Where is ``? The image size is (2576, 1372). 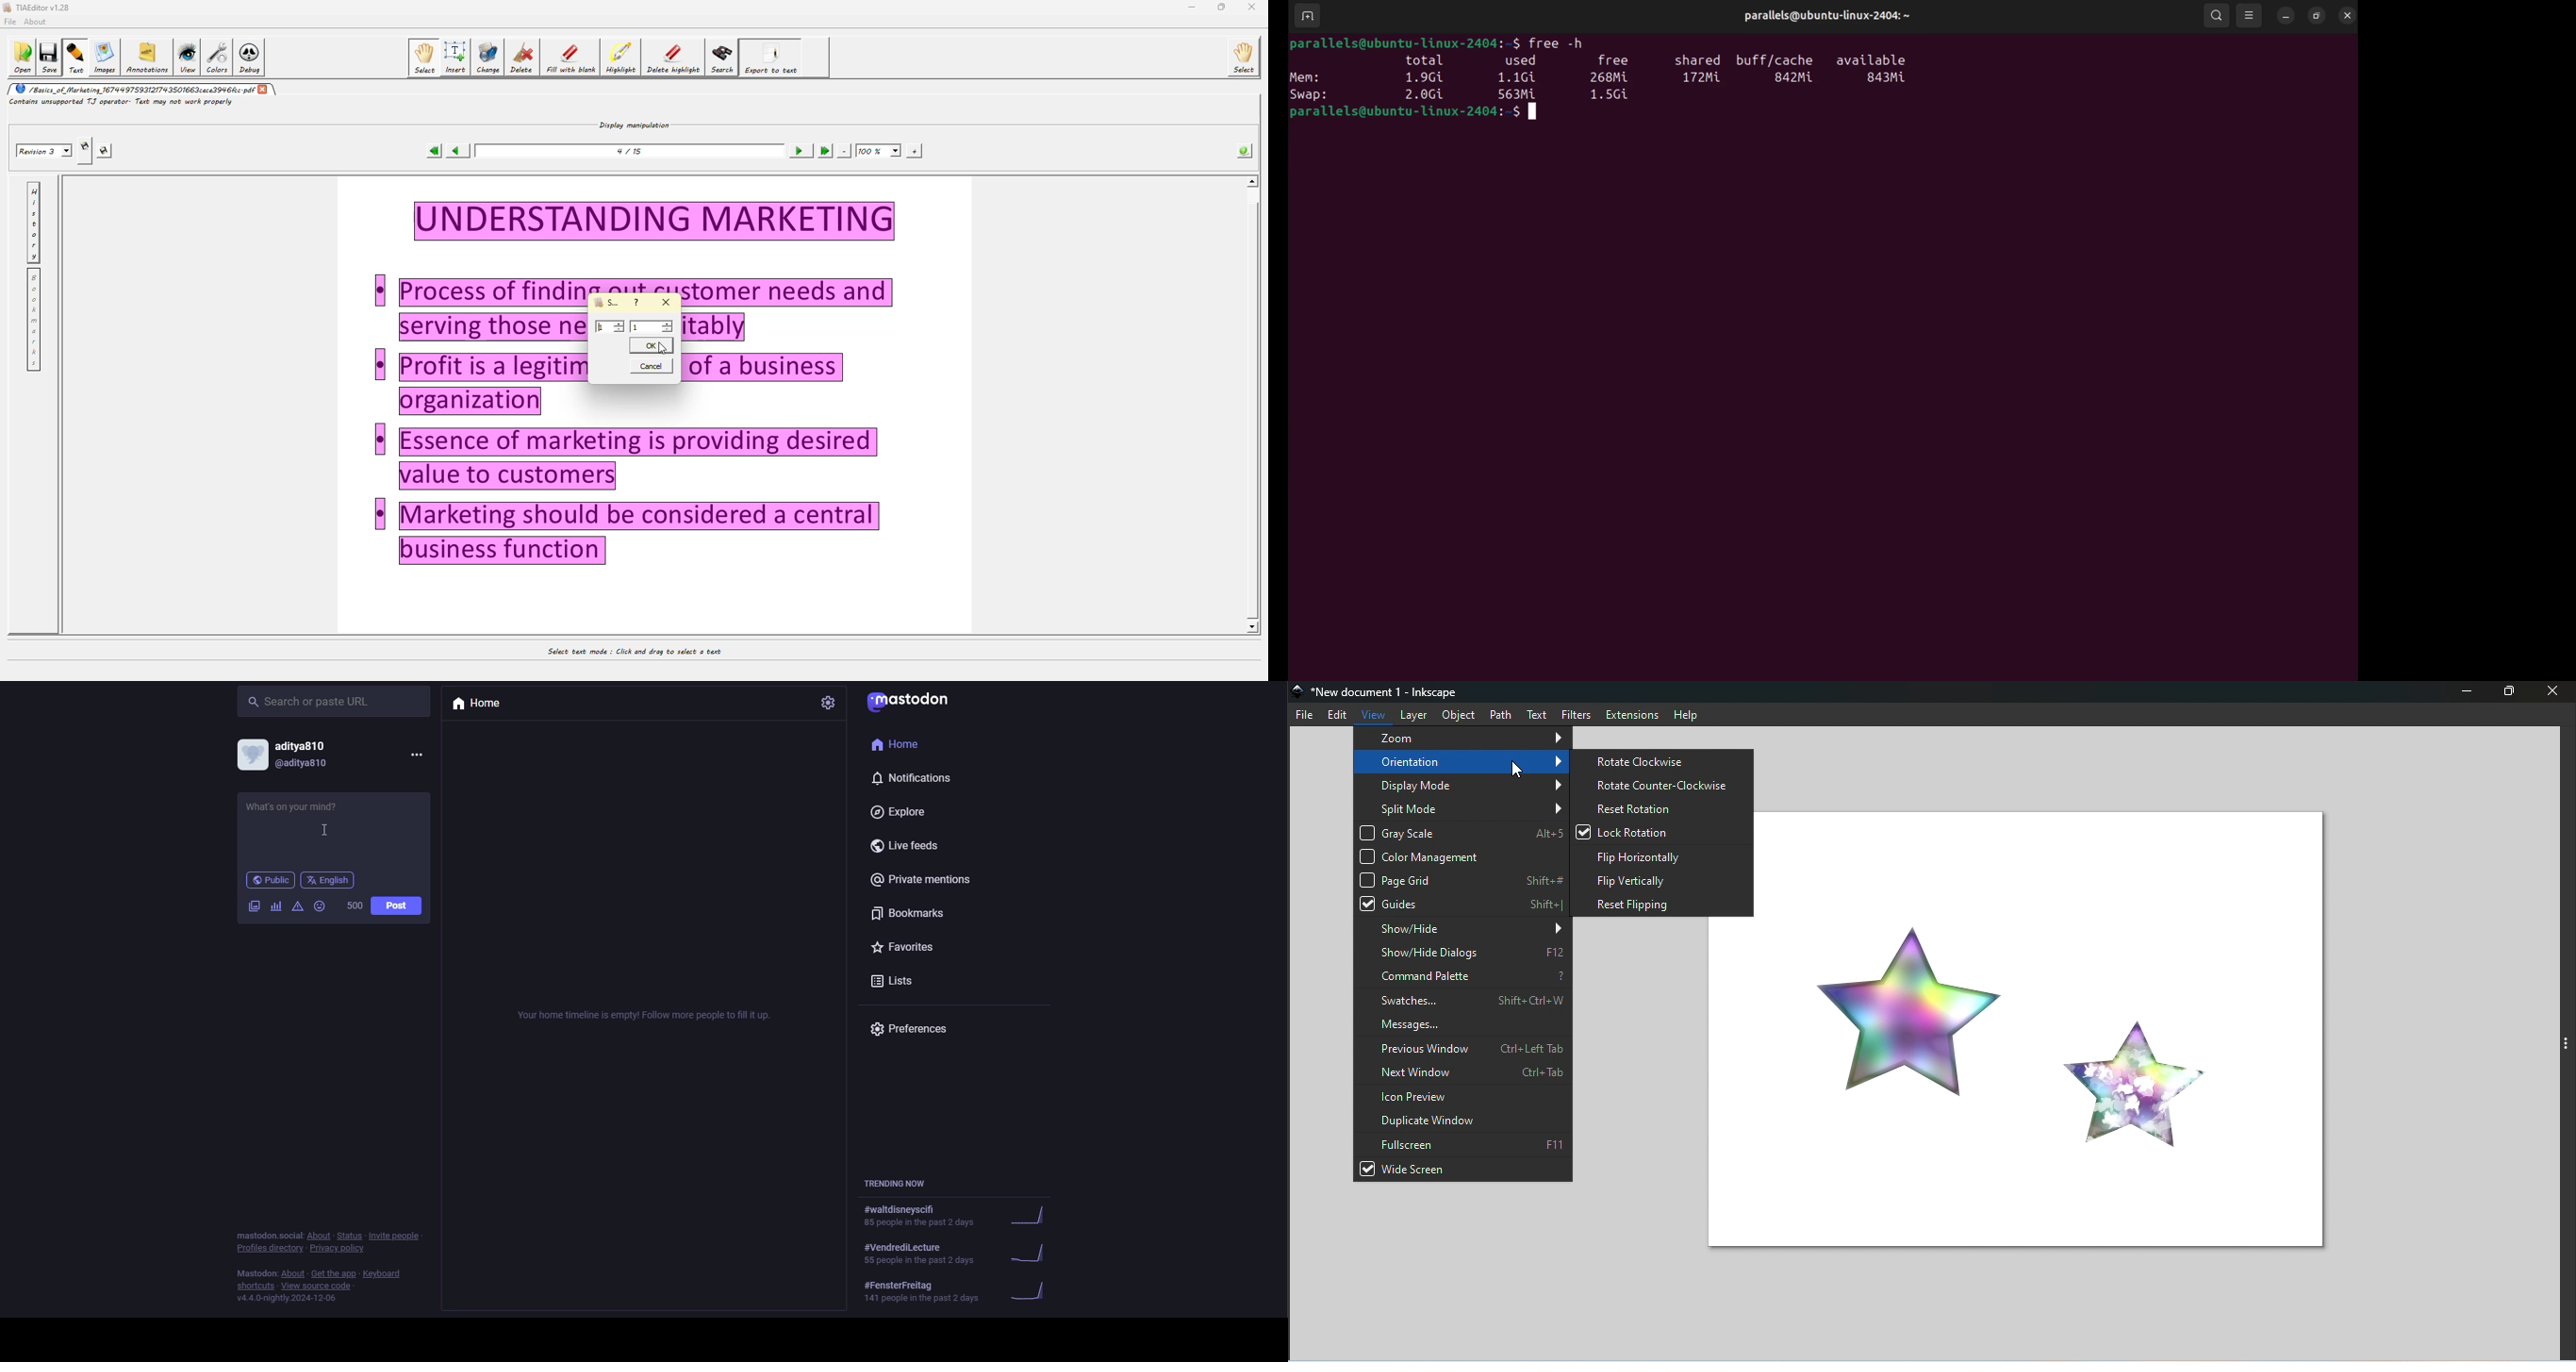  is located at coordinates (381, 288).